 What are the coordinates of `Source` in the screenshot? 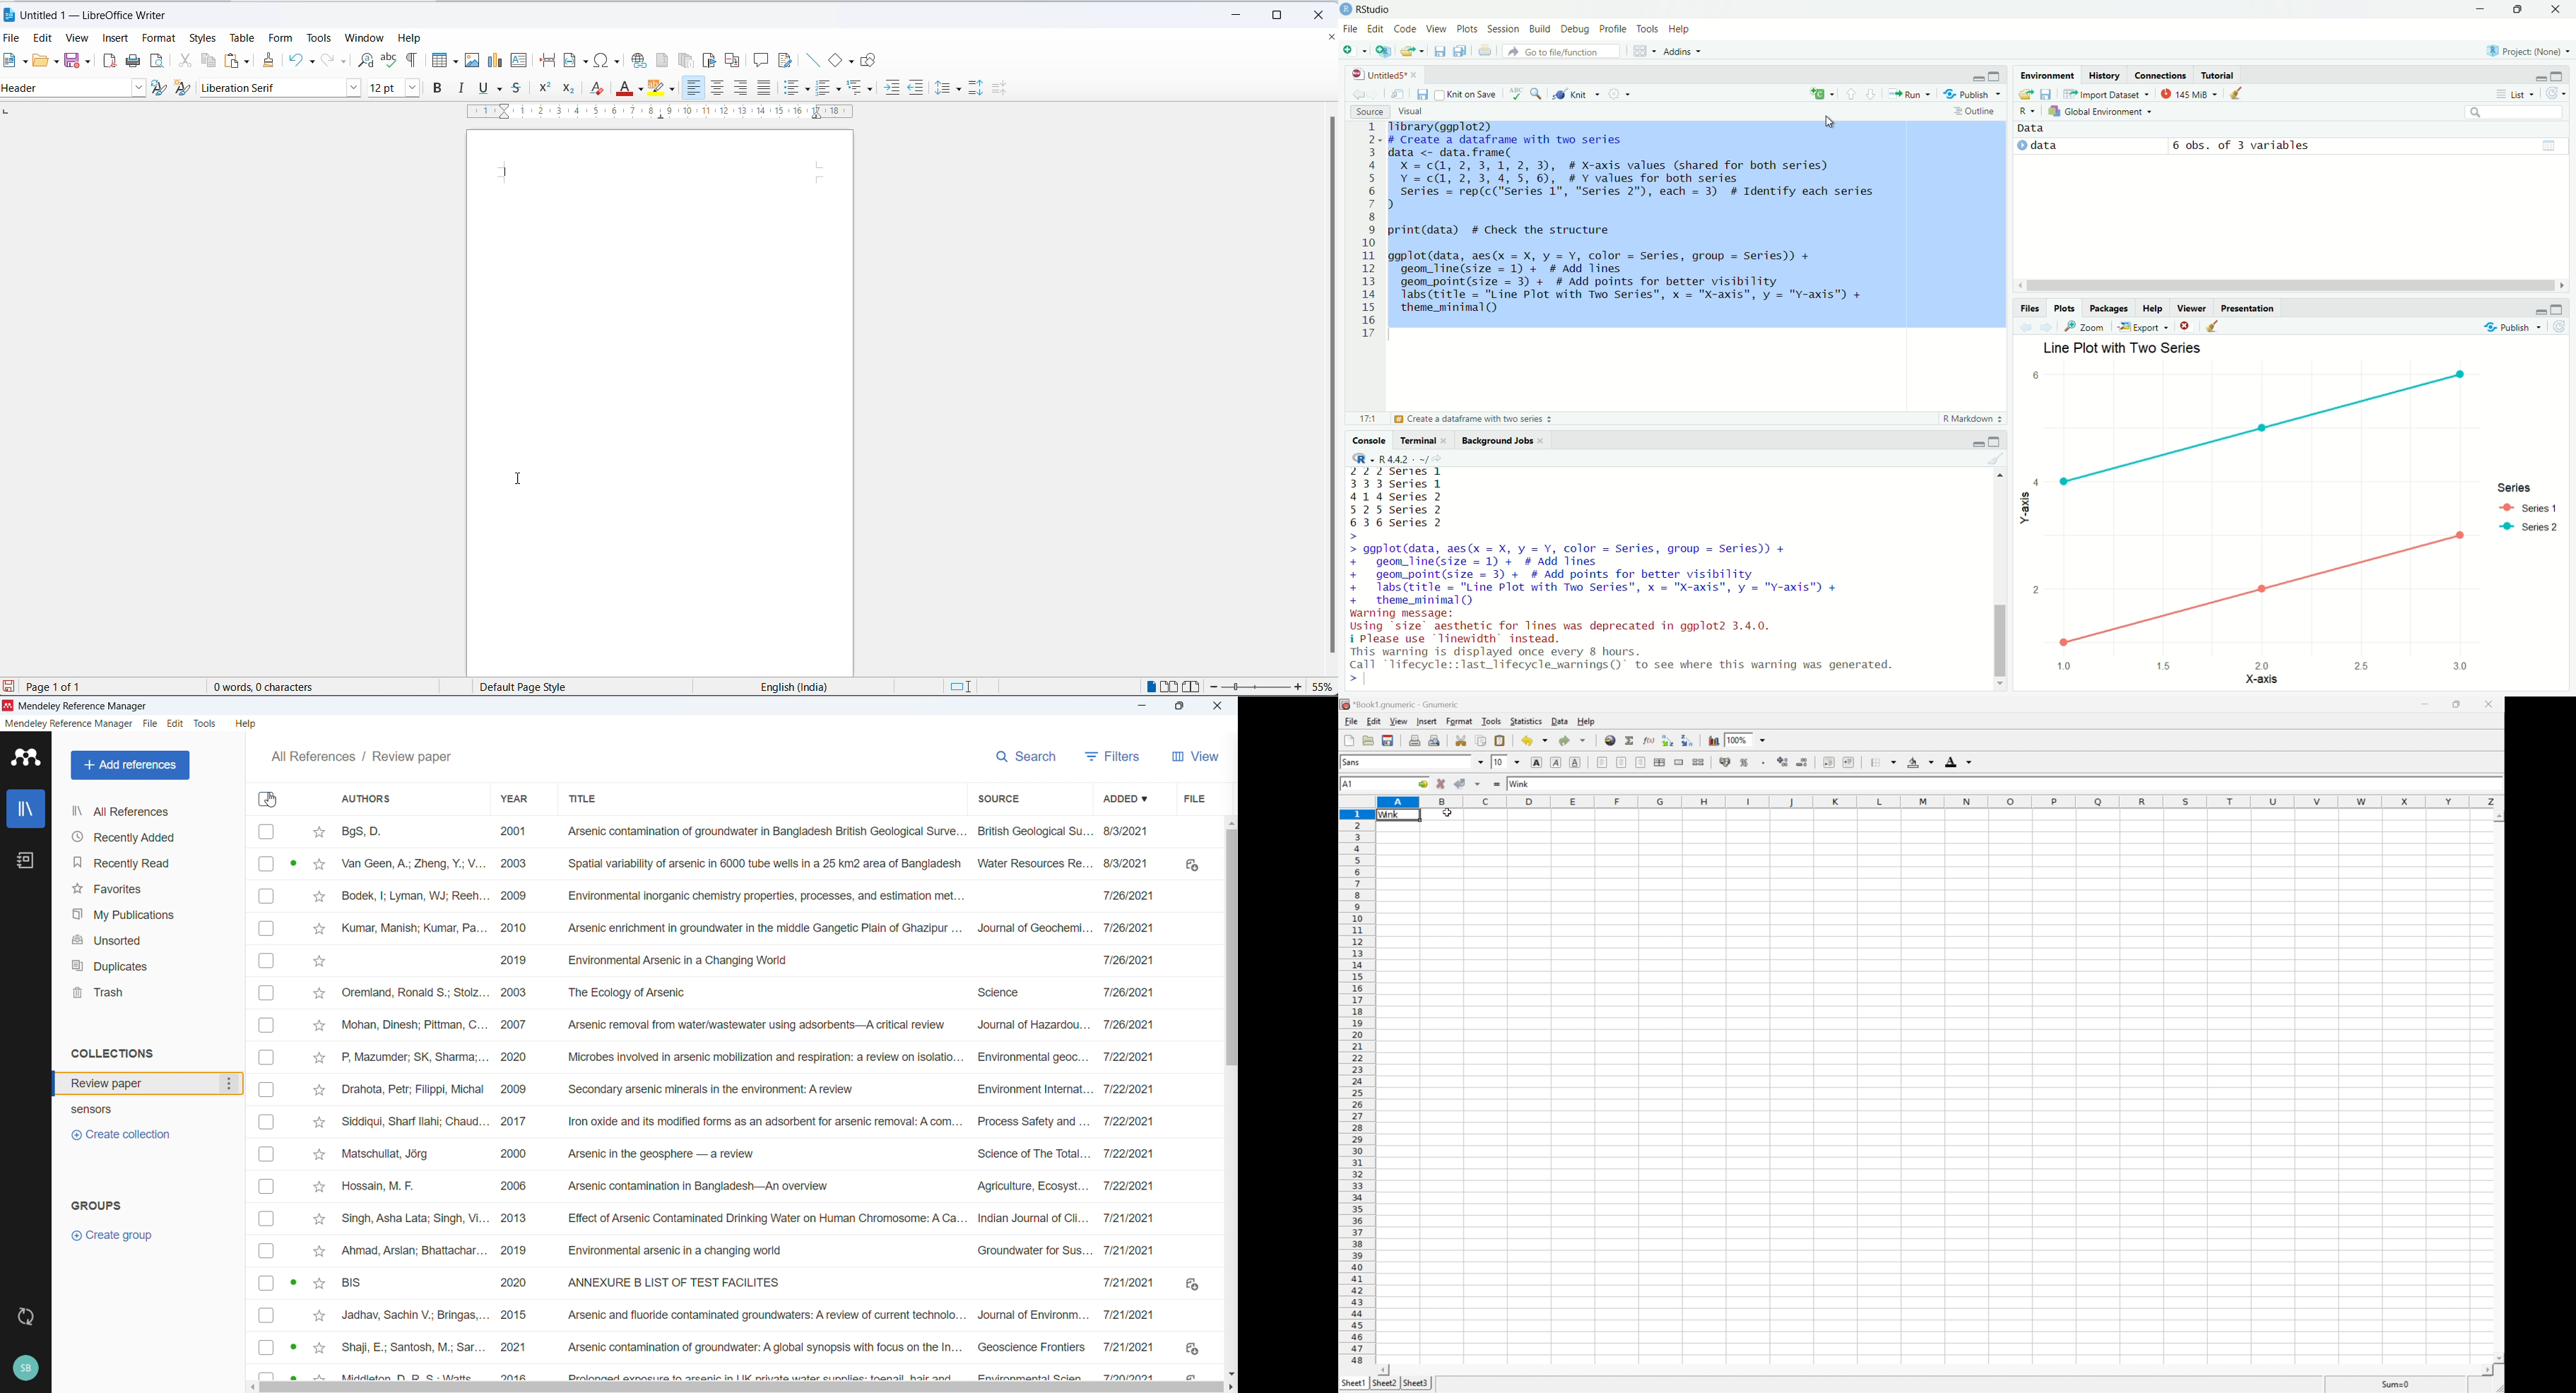 It's located at (1369, 112).